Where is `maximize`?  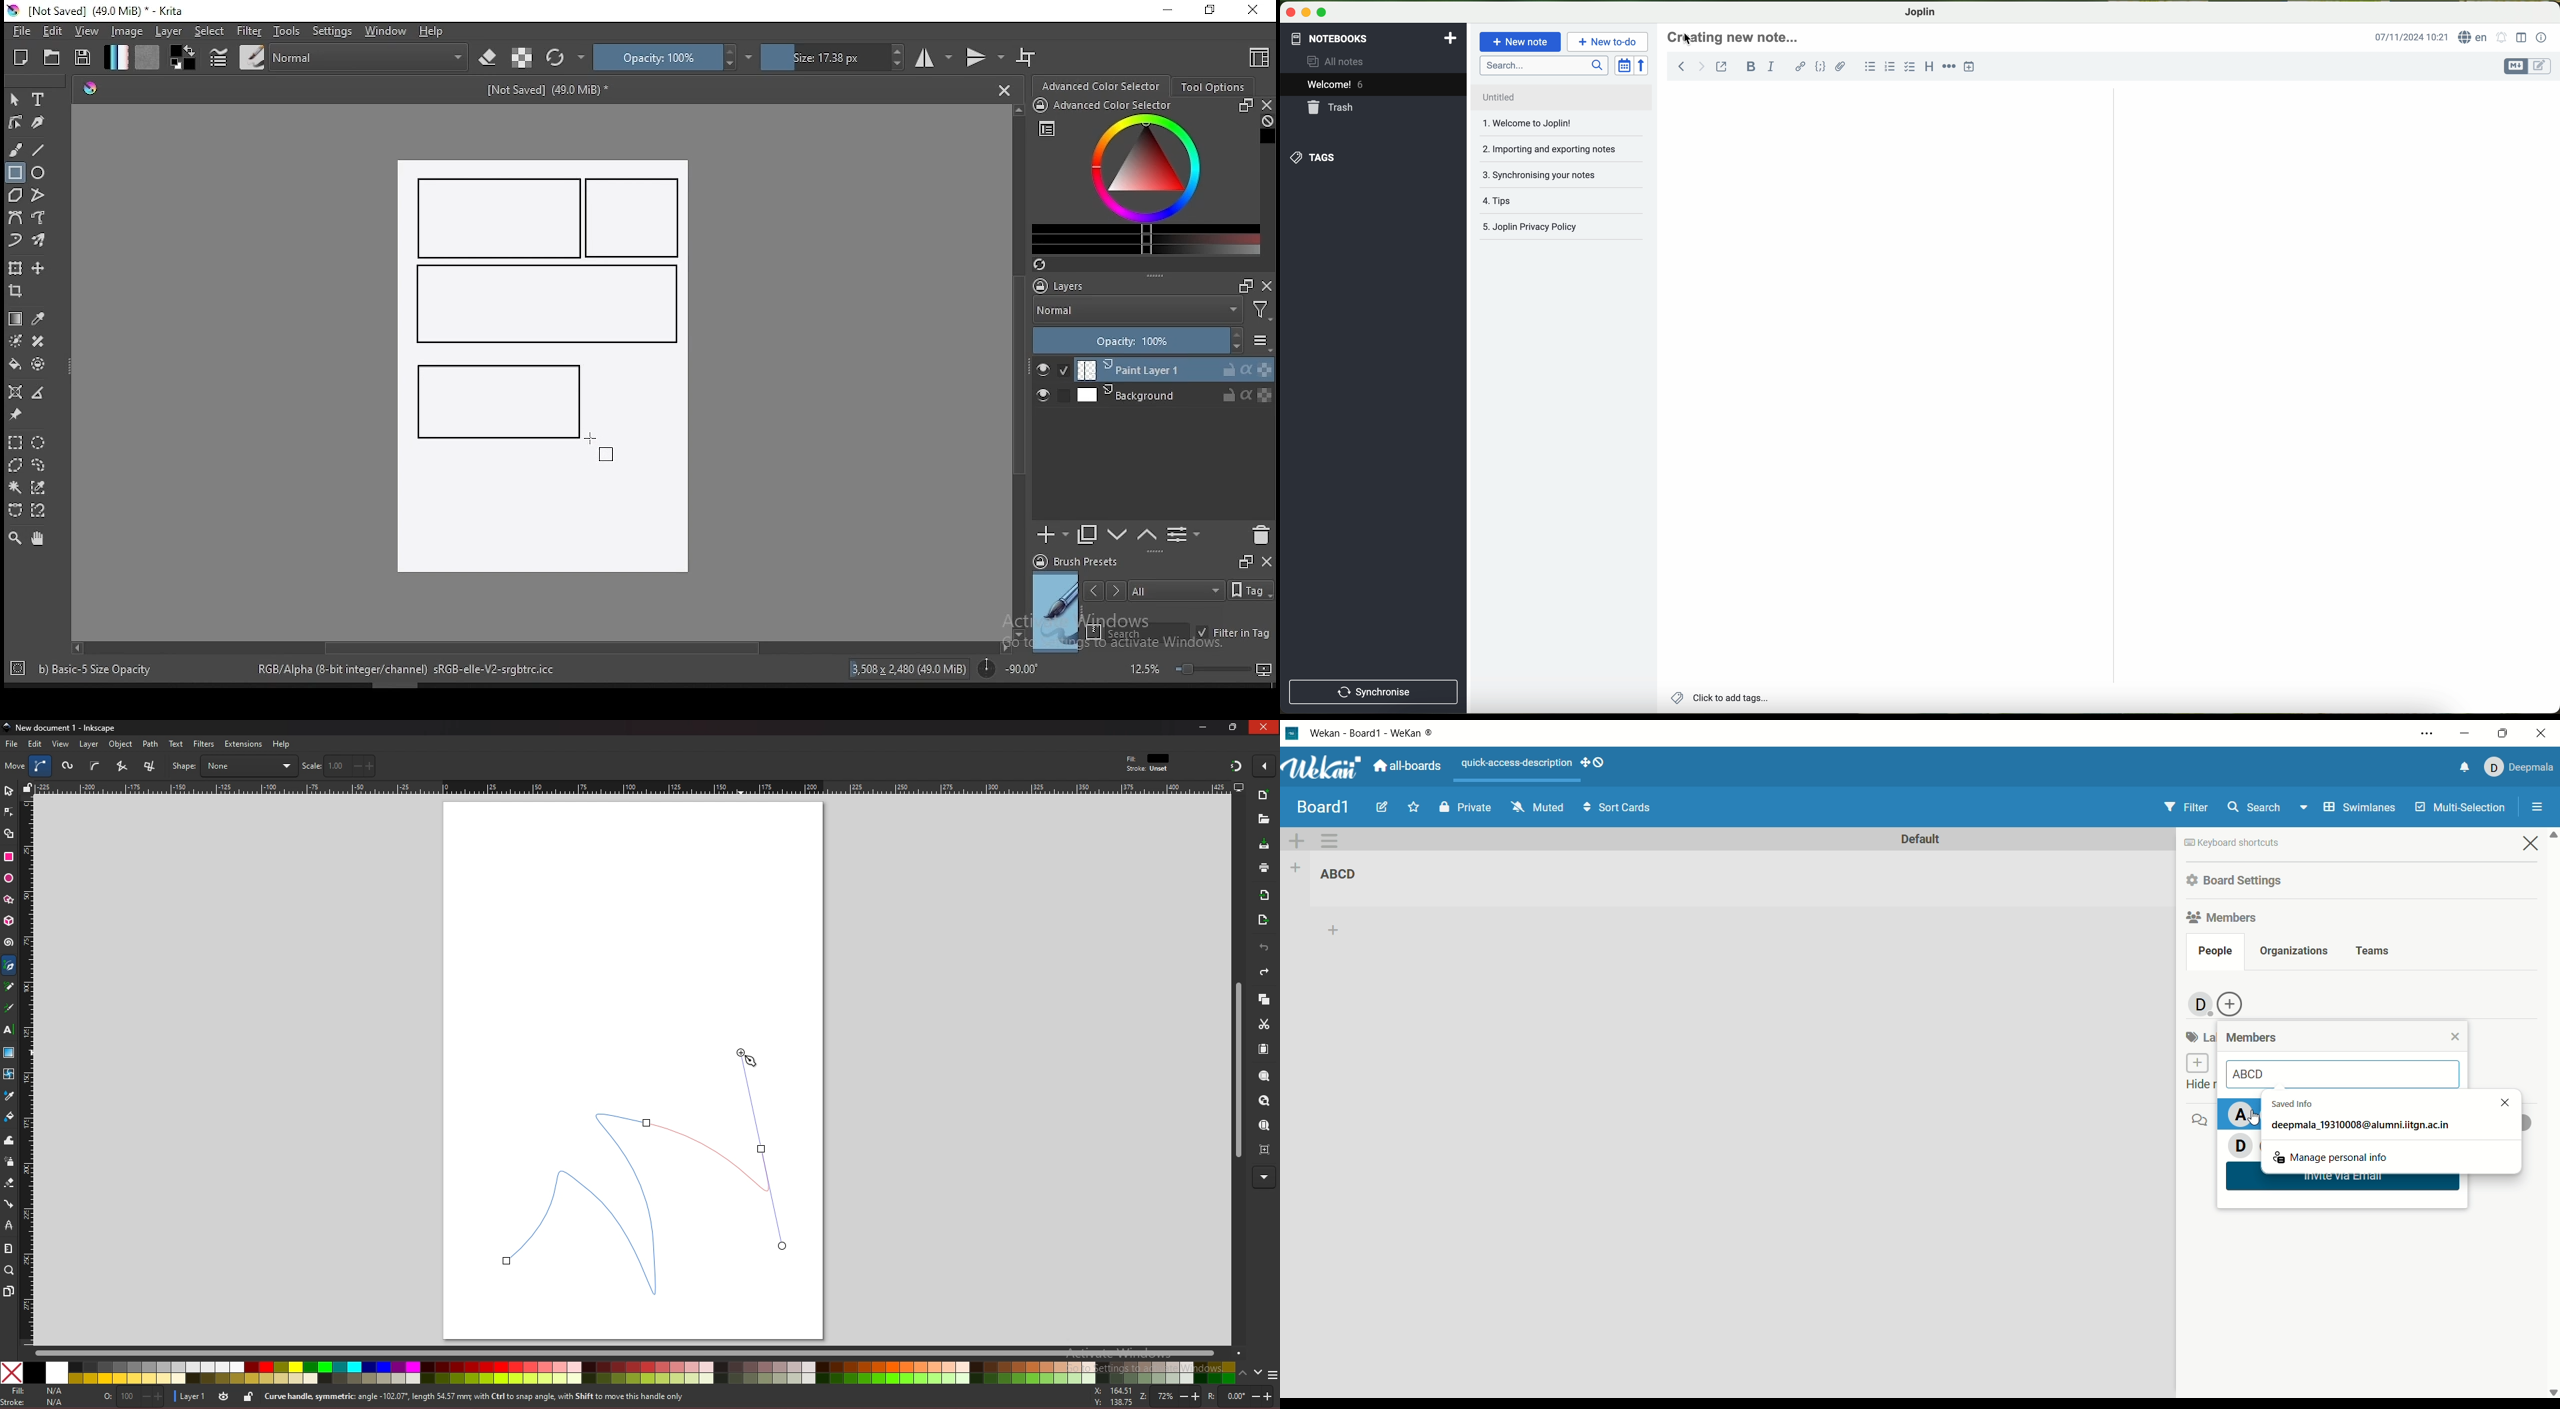 maximize is located at coordinates (1322, 12).